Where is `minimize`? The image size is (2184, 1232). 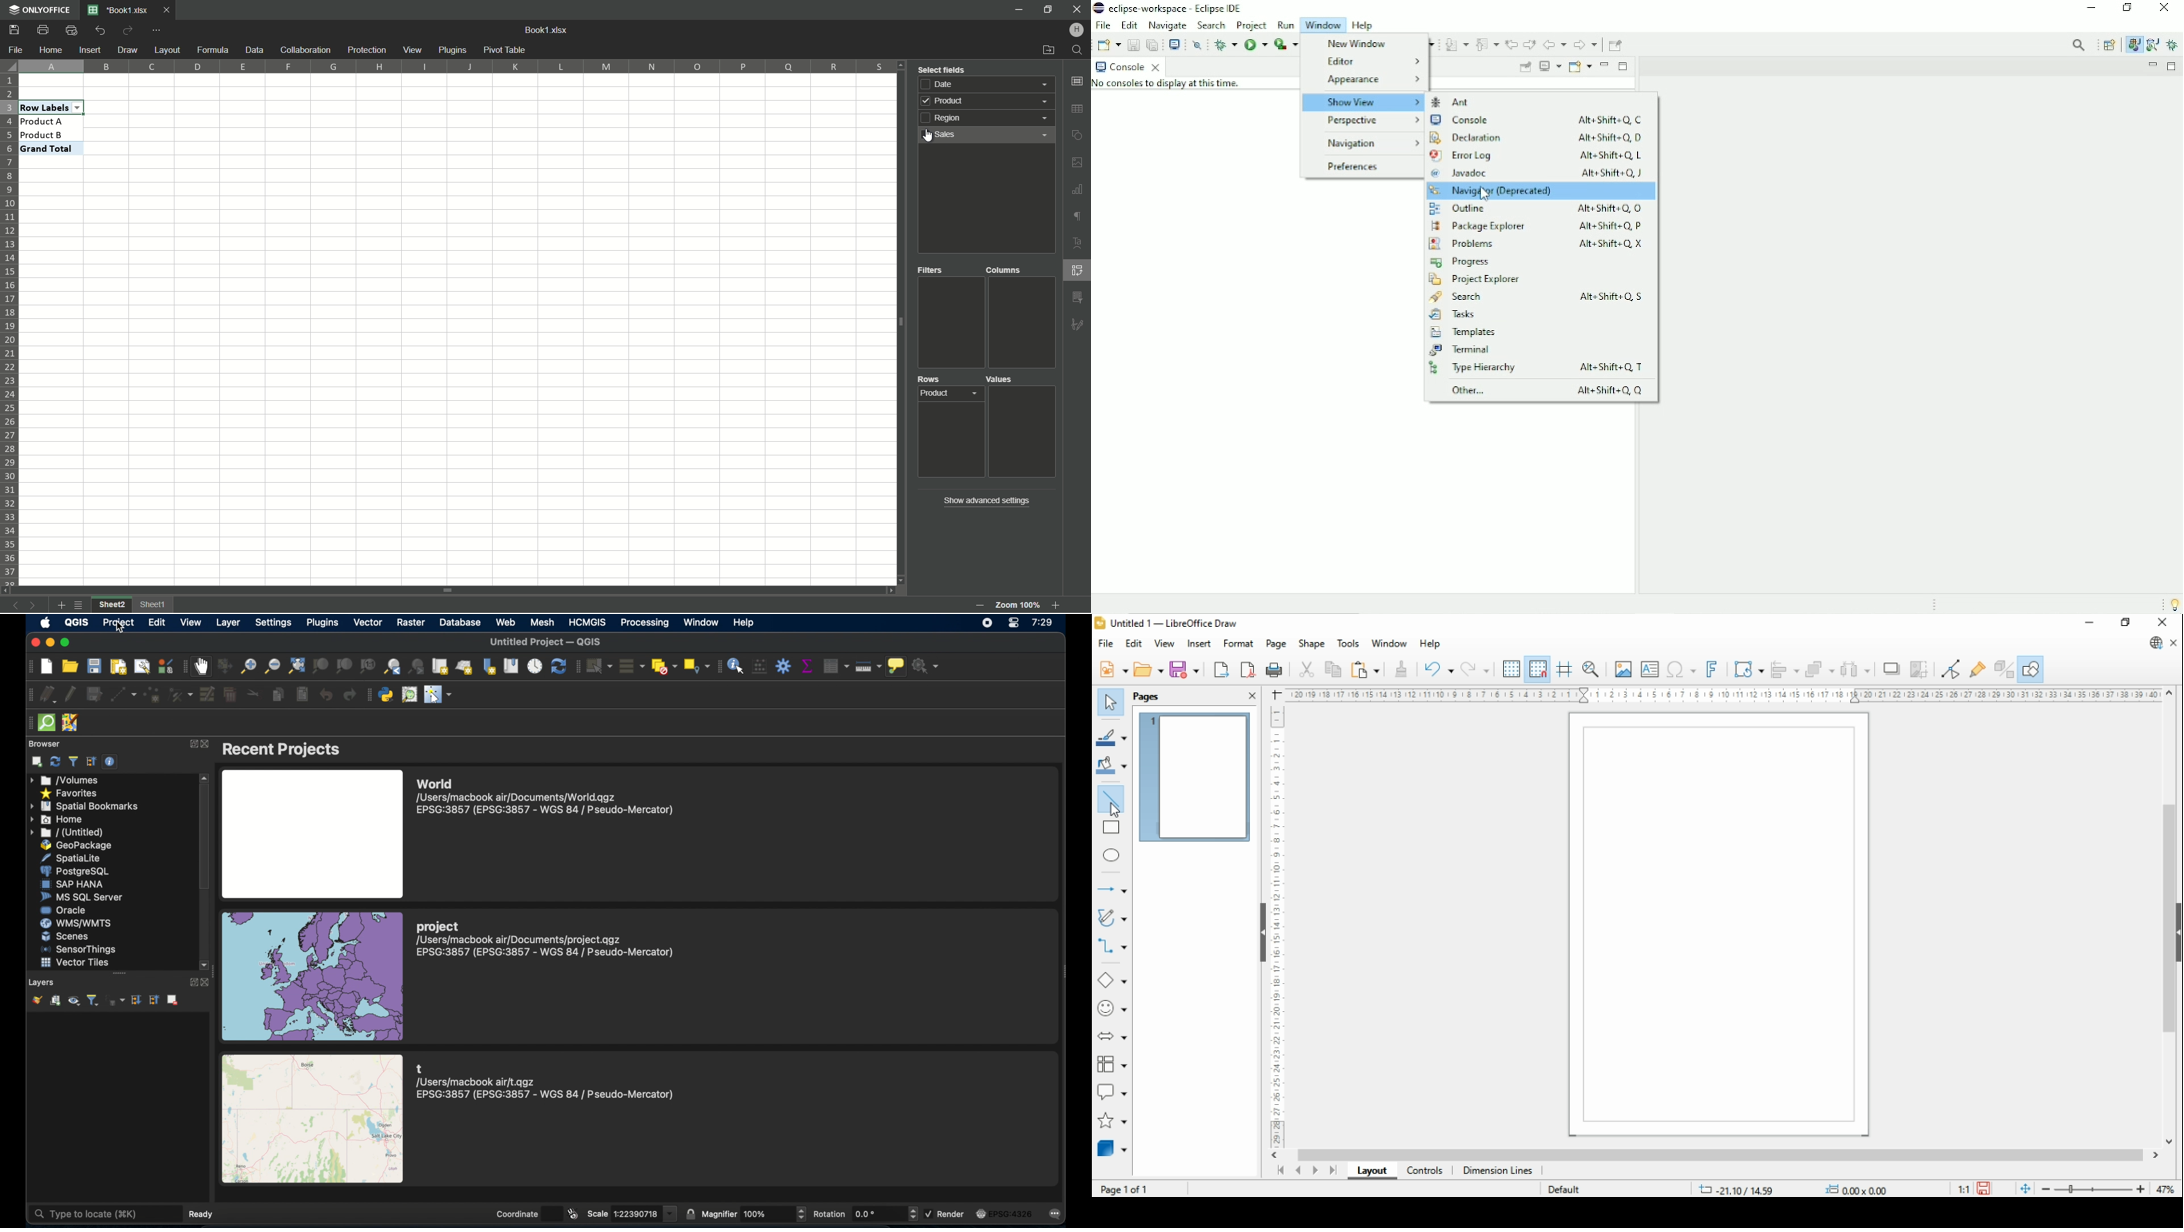 minimize is located at coordinates (2090, 624).